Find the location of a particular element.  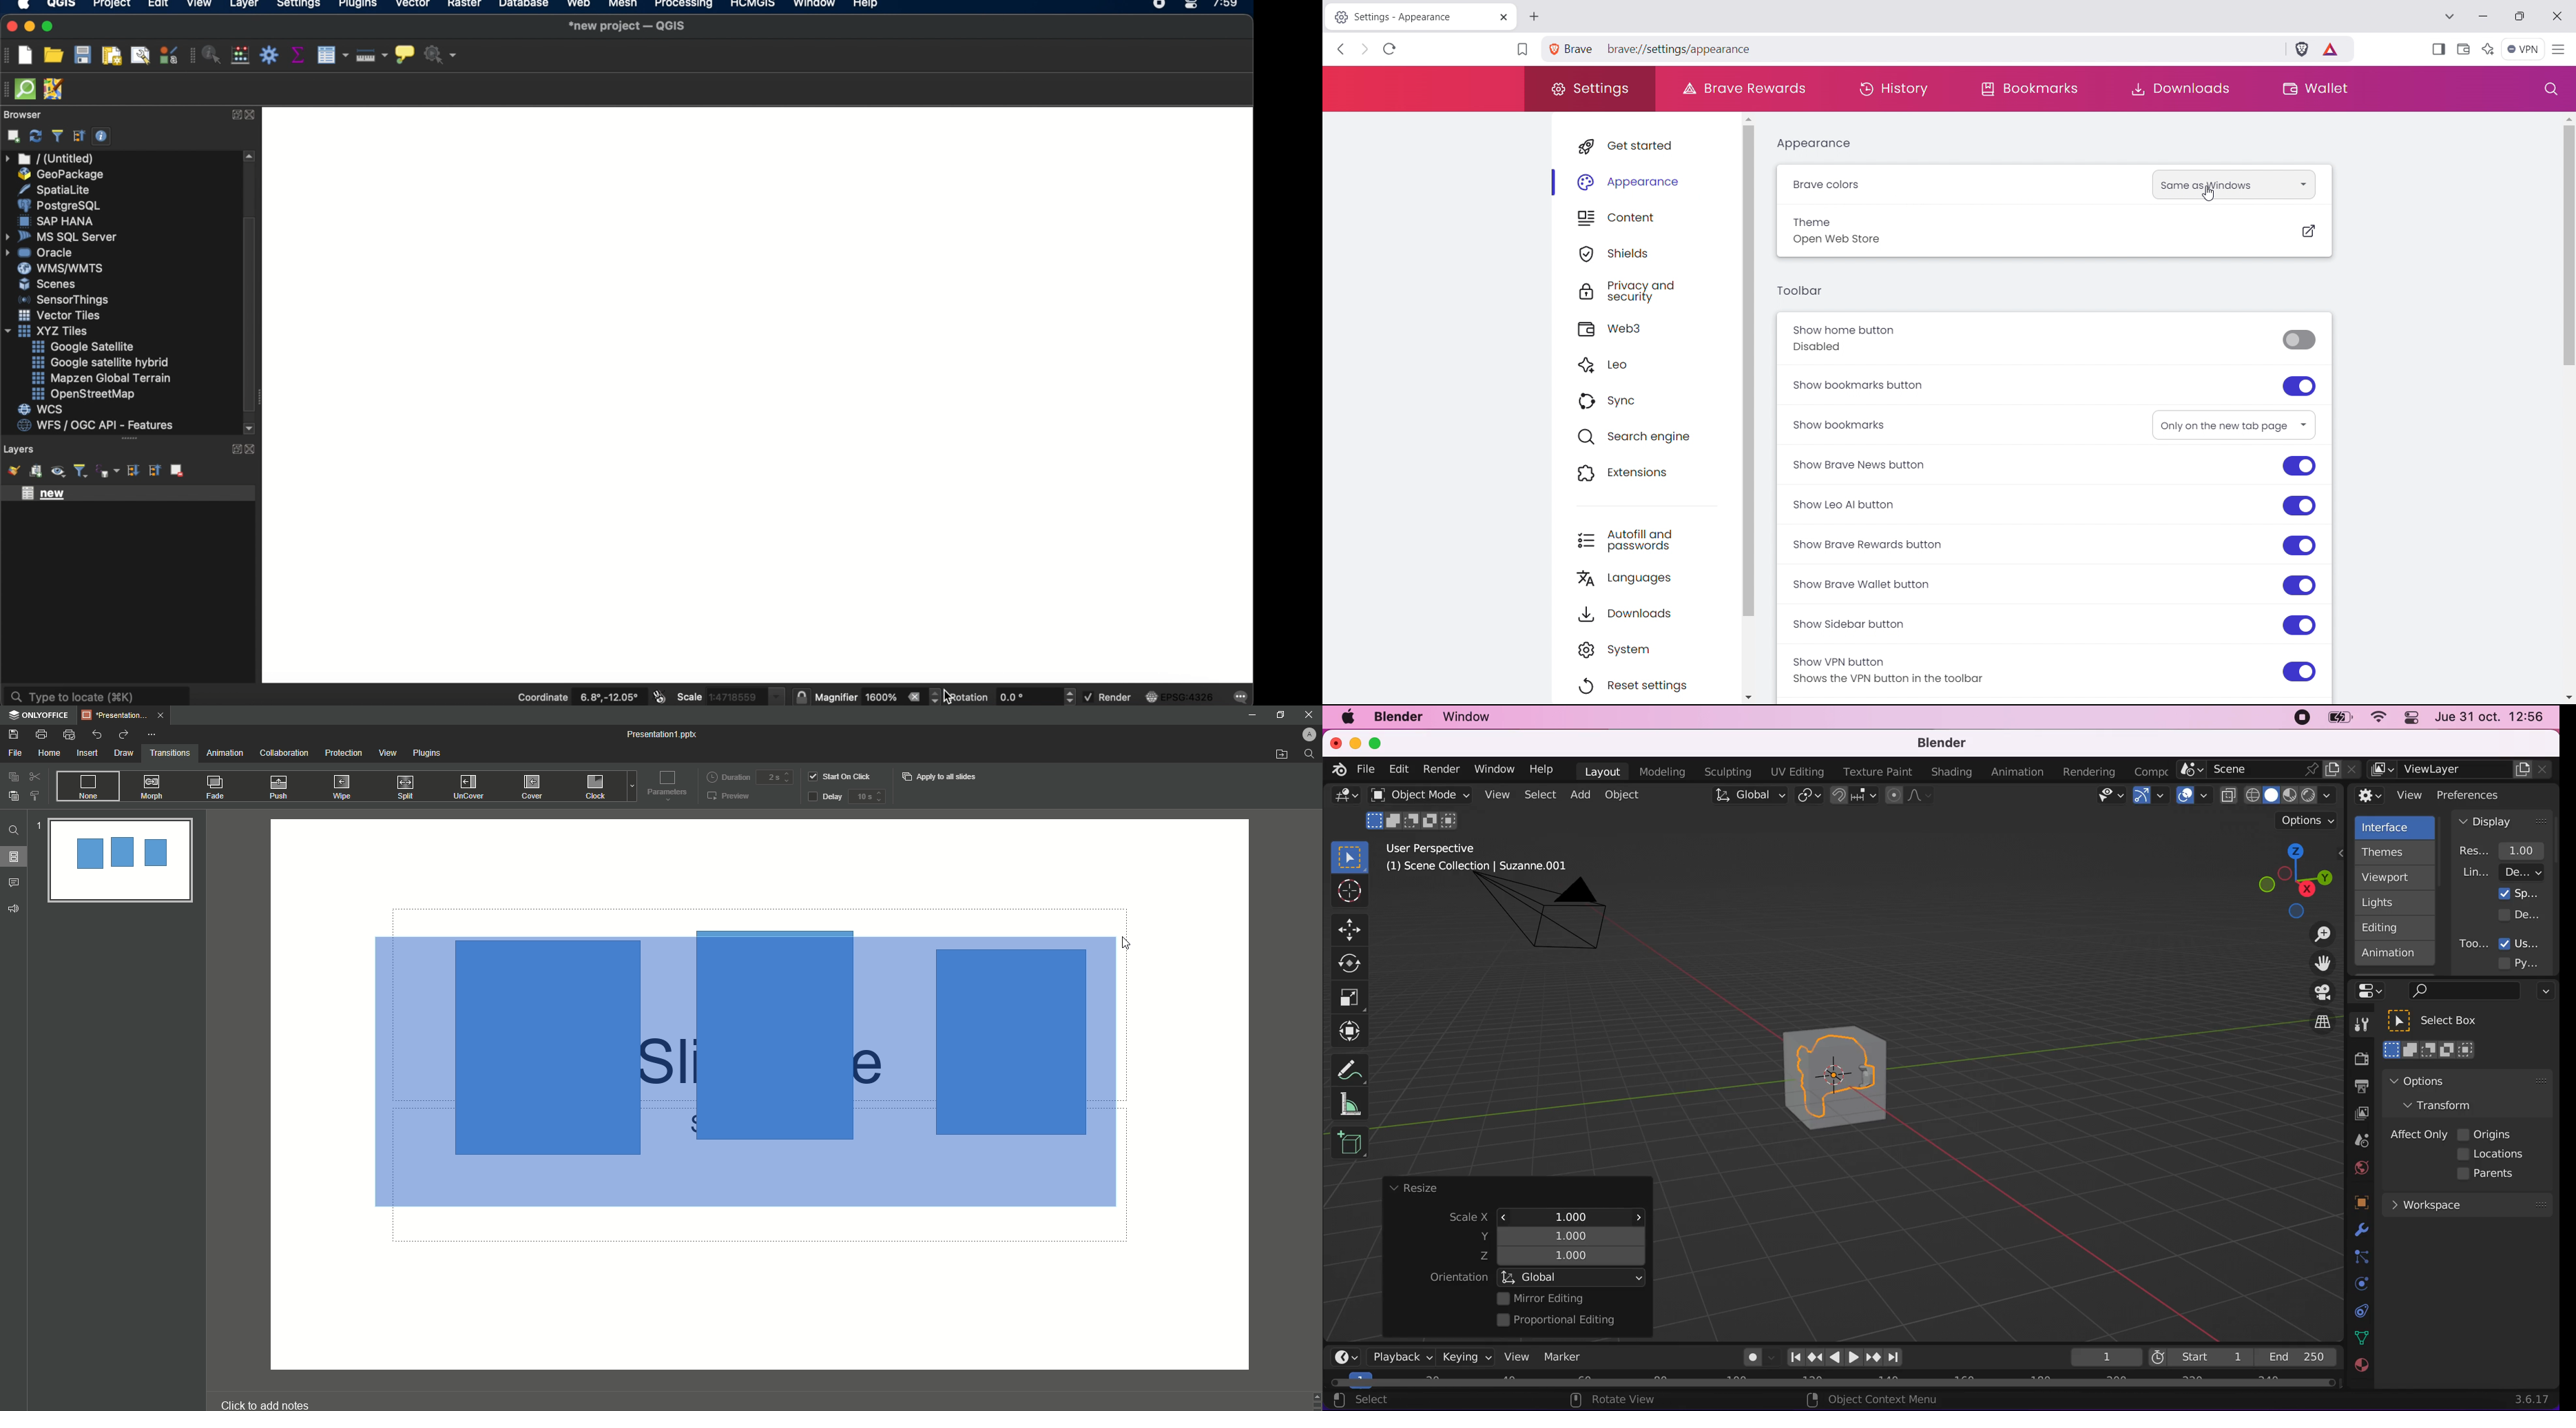

constraints is located at coordinates (2361, 1258).